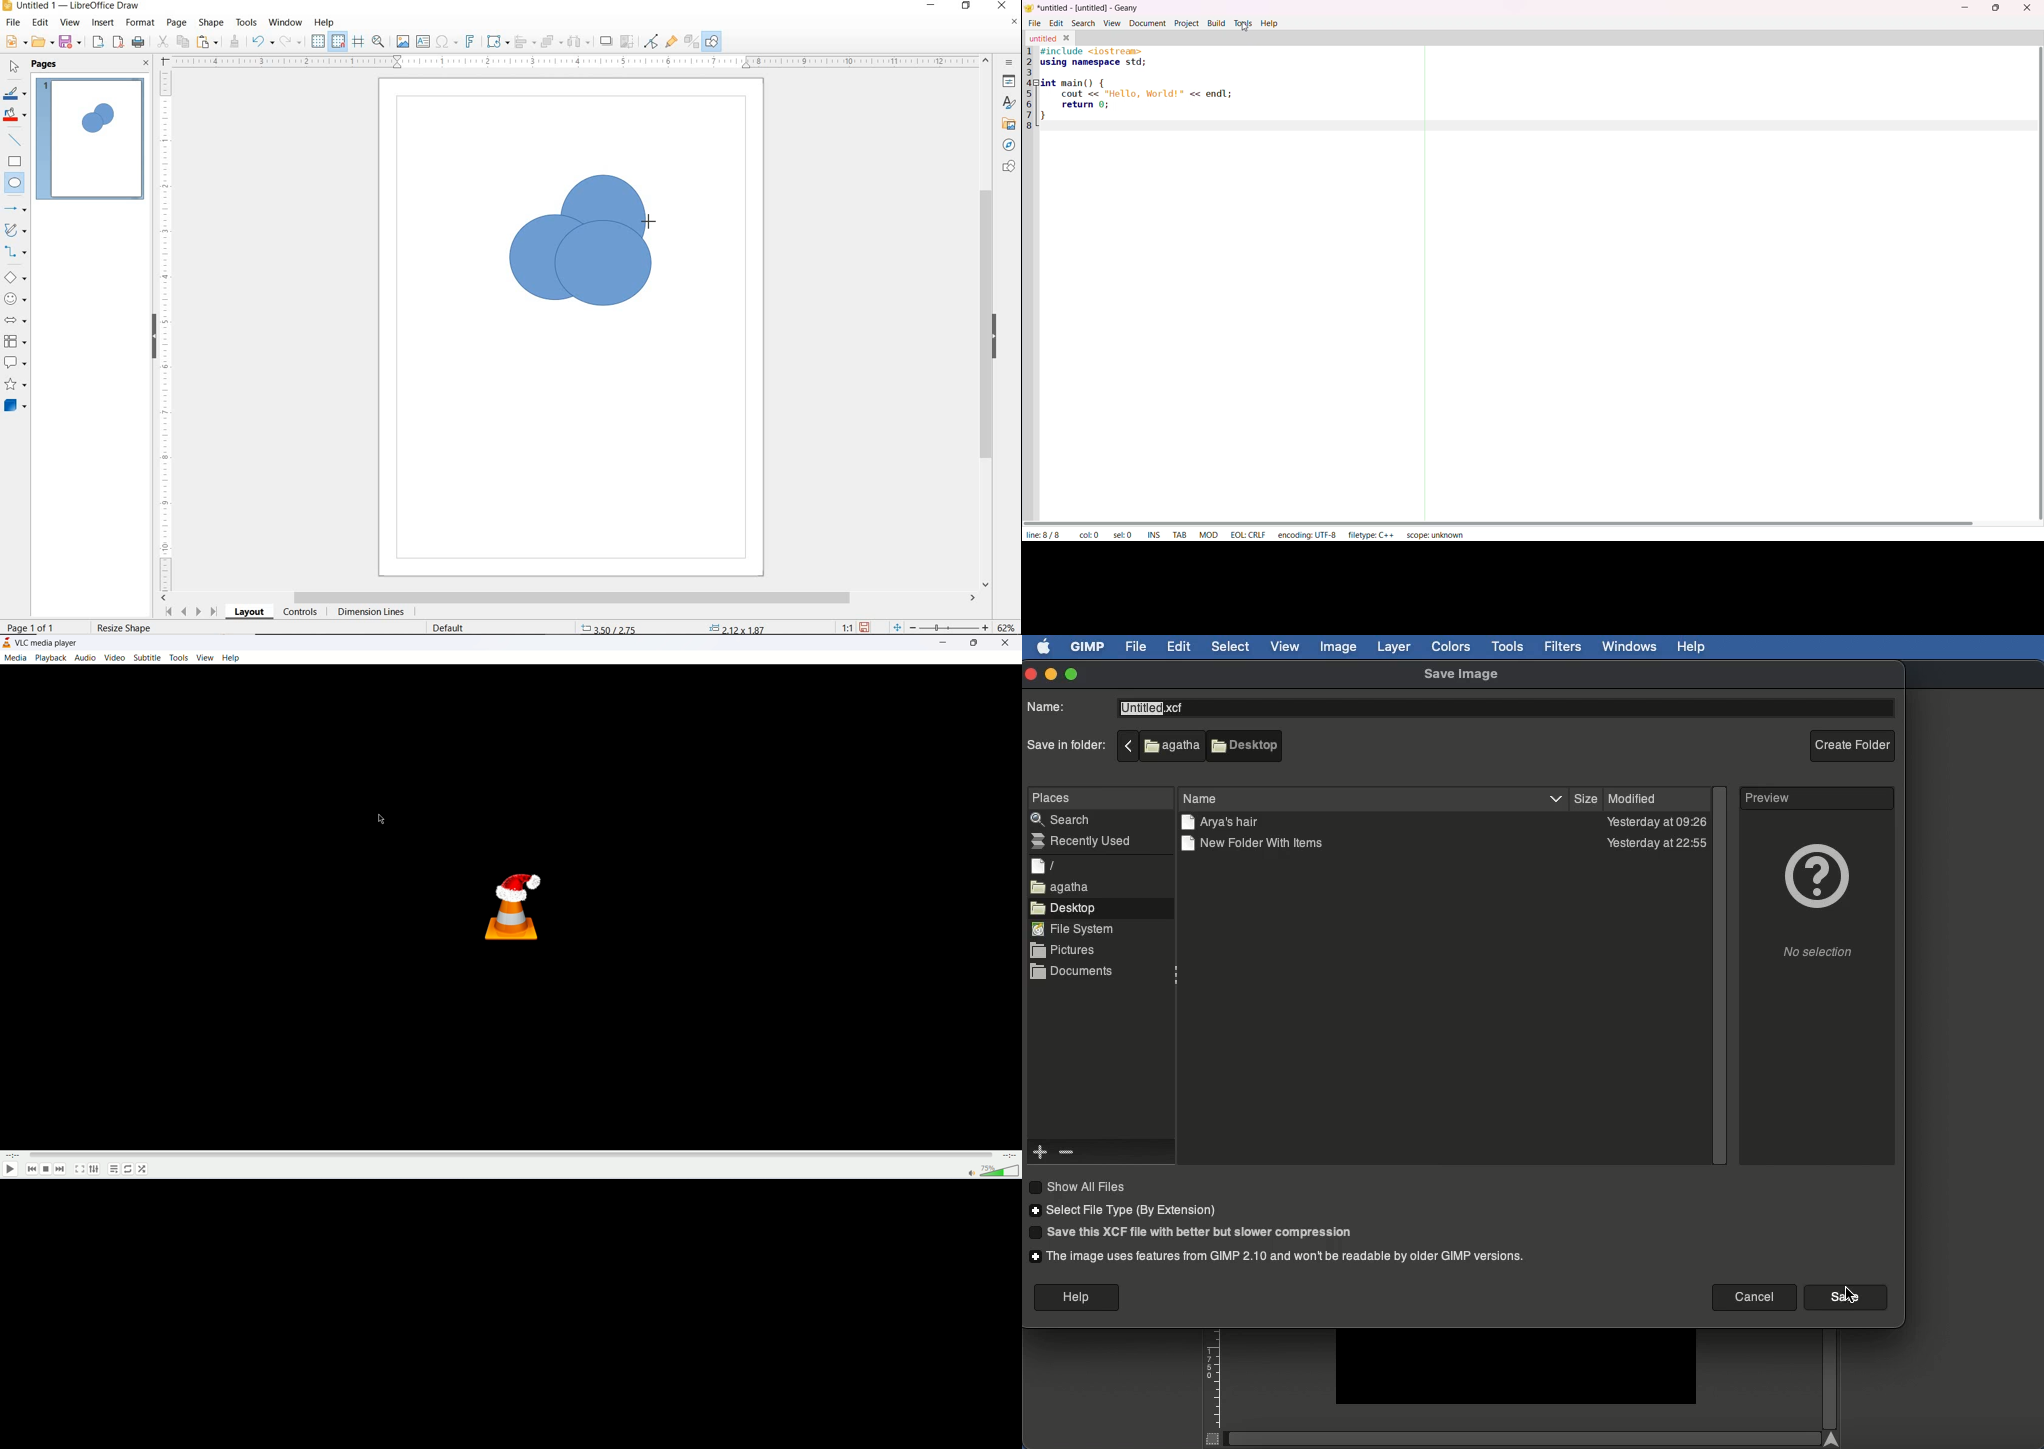 The height and width of the screenshot is (1456, 2044). What do you see at coordinates (338, 41) in the screenshot?
I see `SNAP TO GRID` at bounding box center [338, 41].